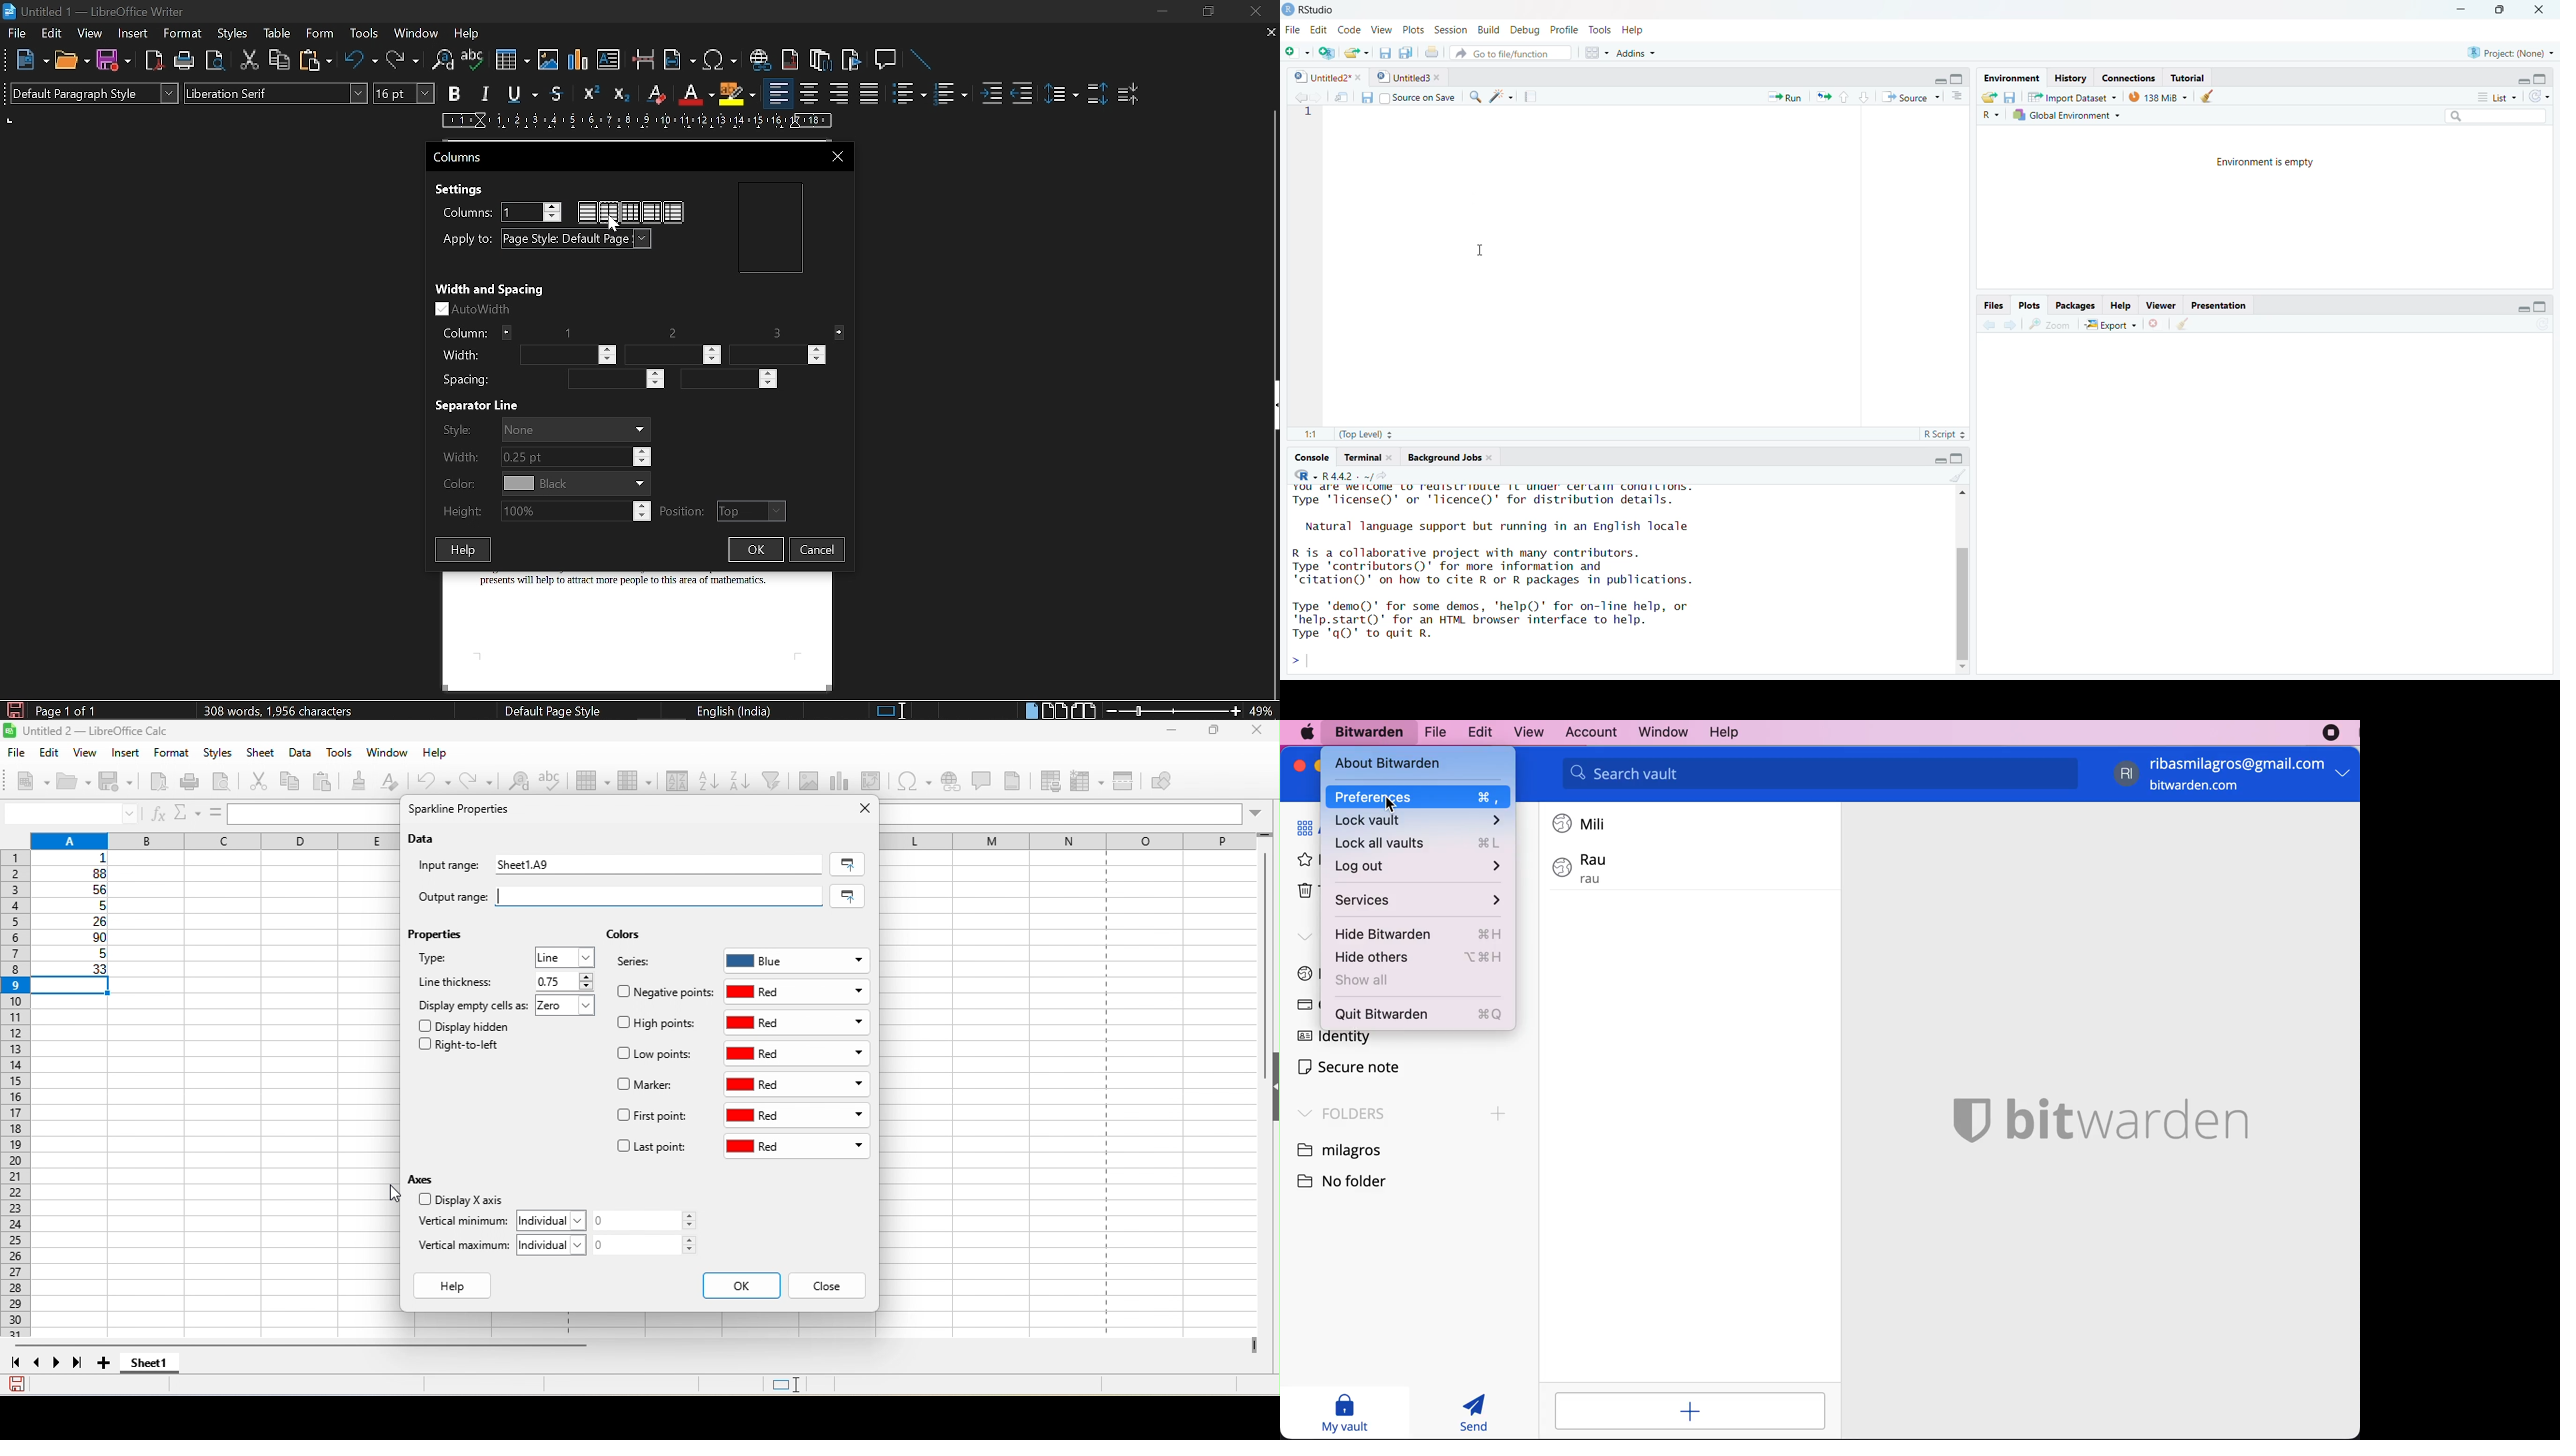  What do you see at coordinates (1366, 459) in the screenshot?
I see `Terminal` at bounding box center [1366, 459].